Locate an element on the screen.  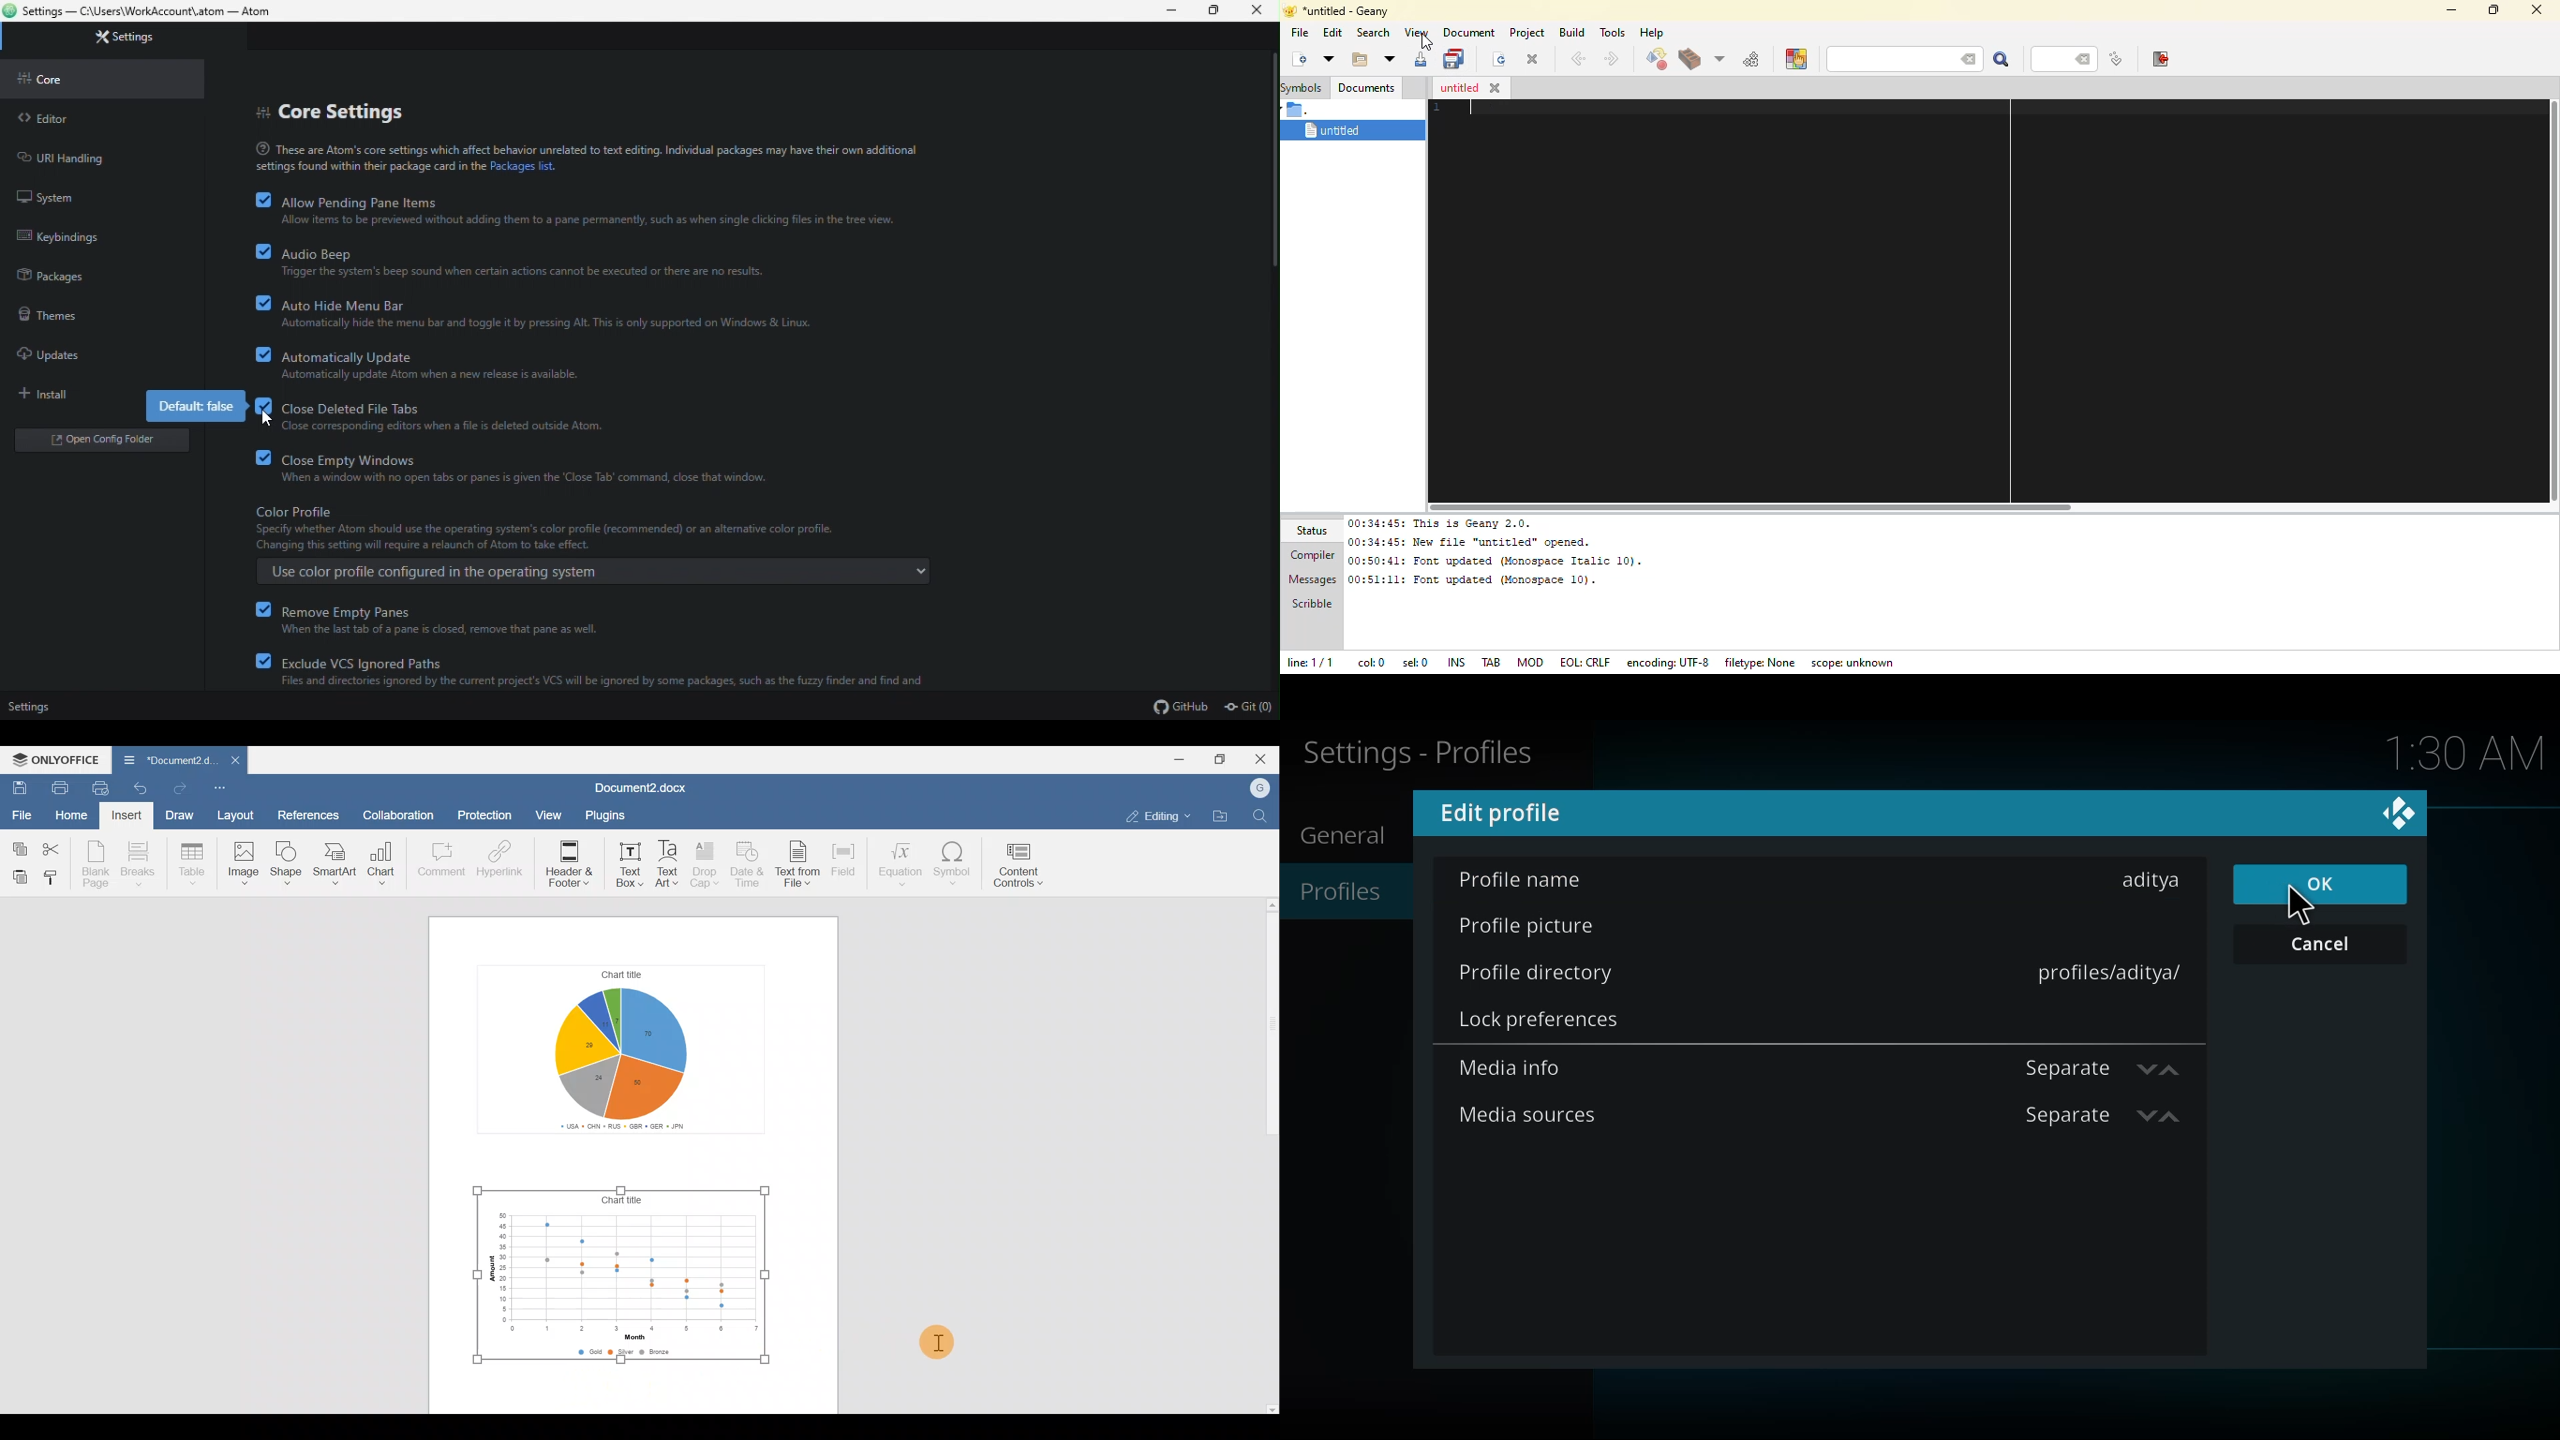
Content controls is located at coordinates (1023, 865).